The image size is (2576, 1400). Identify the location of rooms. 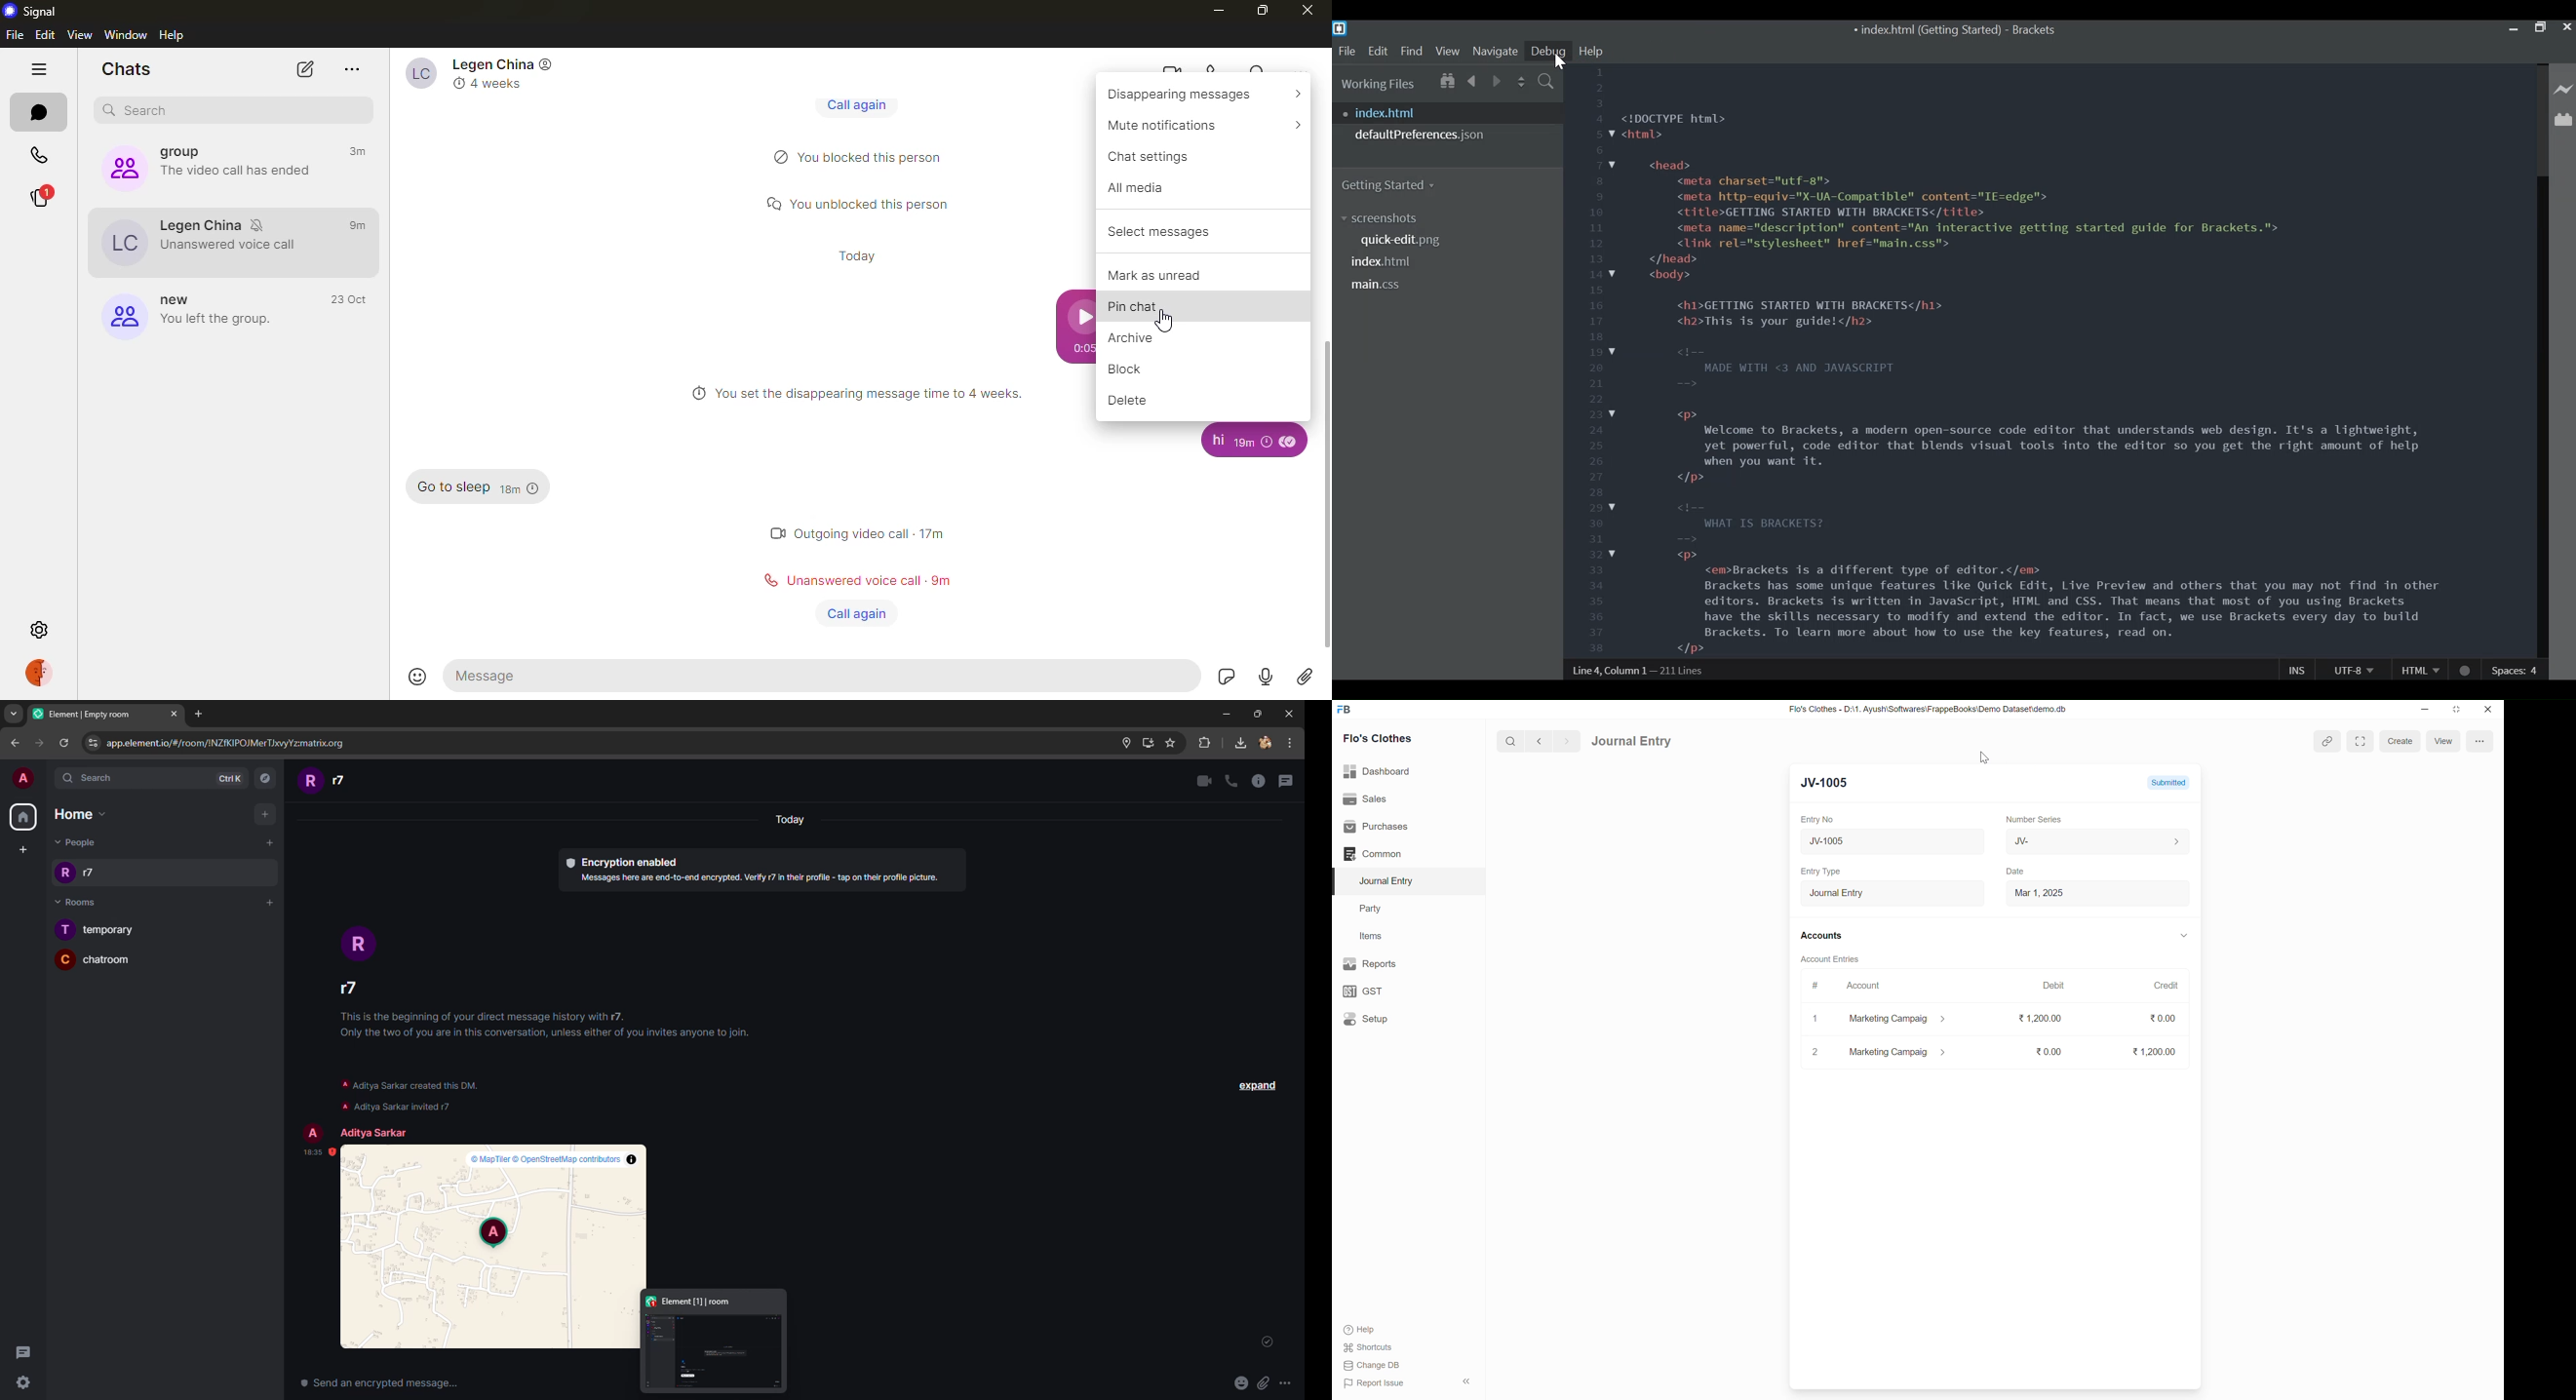
(80, 901).